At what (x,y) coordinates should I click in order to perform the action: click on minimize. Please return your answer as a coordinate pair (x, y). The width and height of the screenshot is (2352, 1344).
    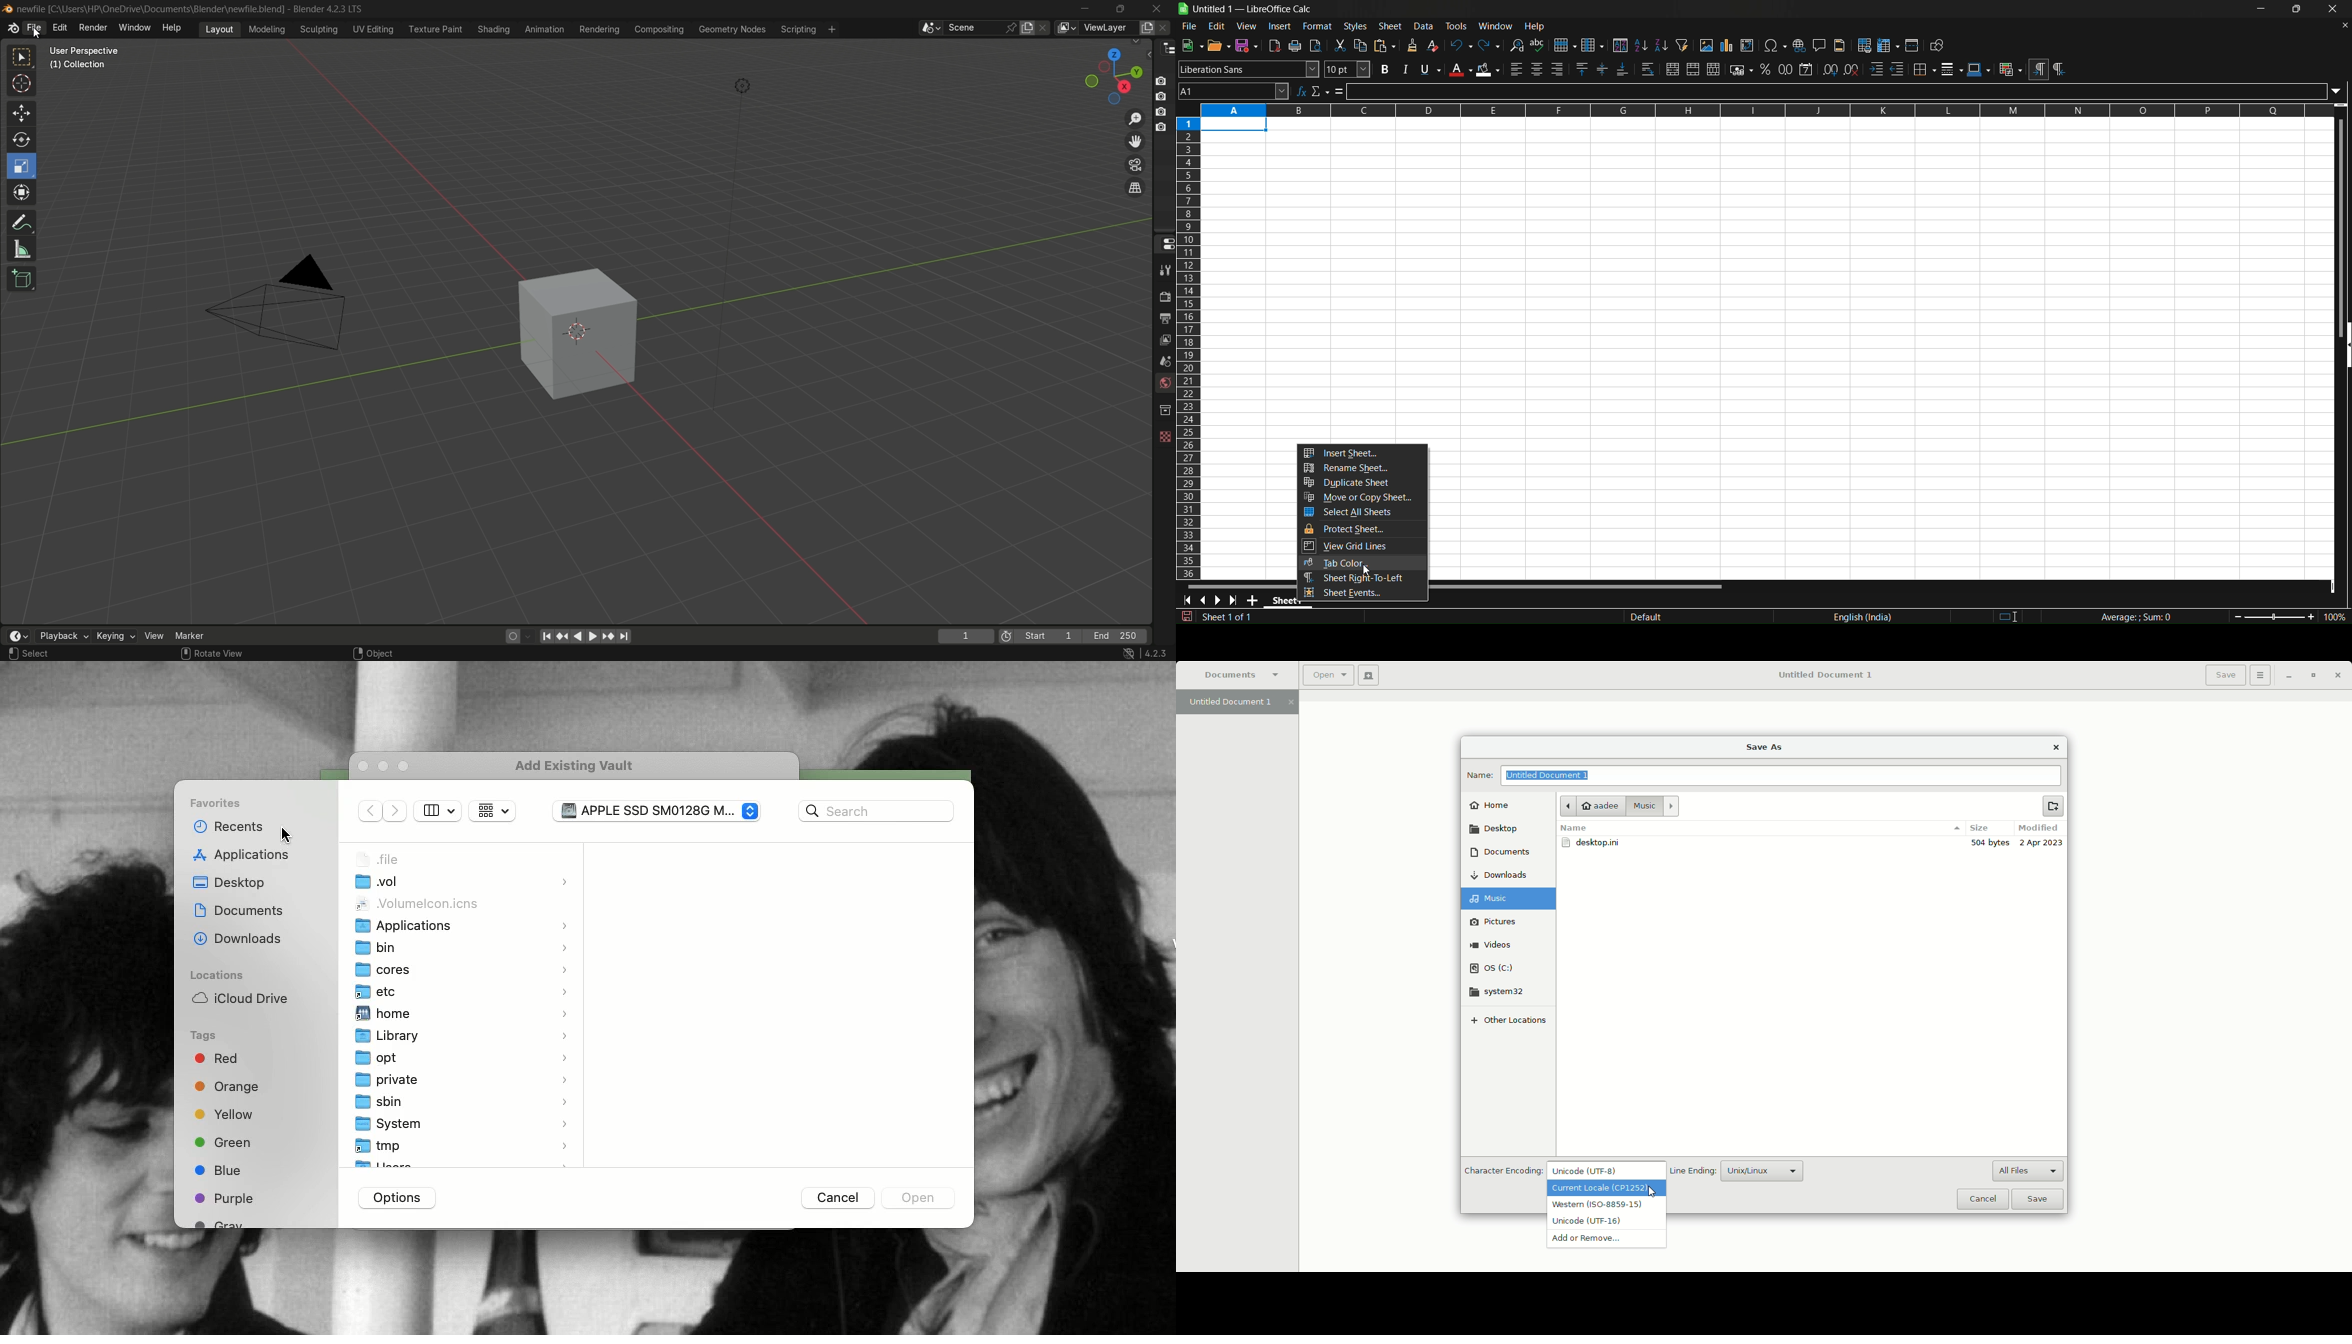
    Looking at the image, I should click on (2261, 9).